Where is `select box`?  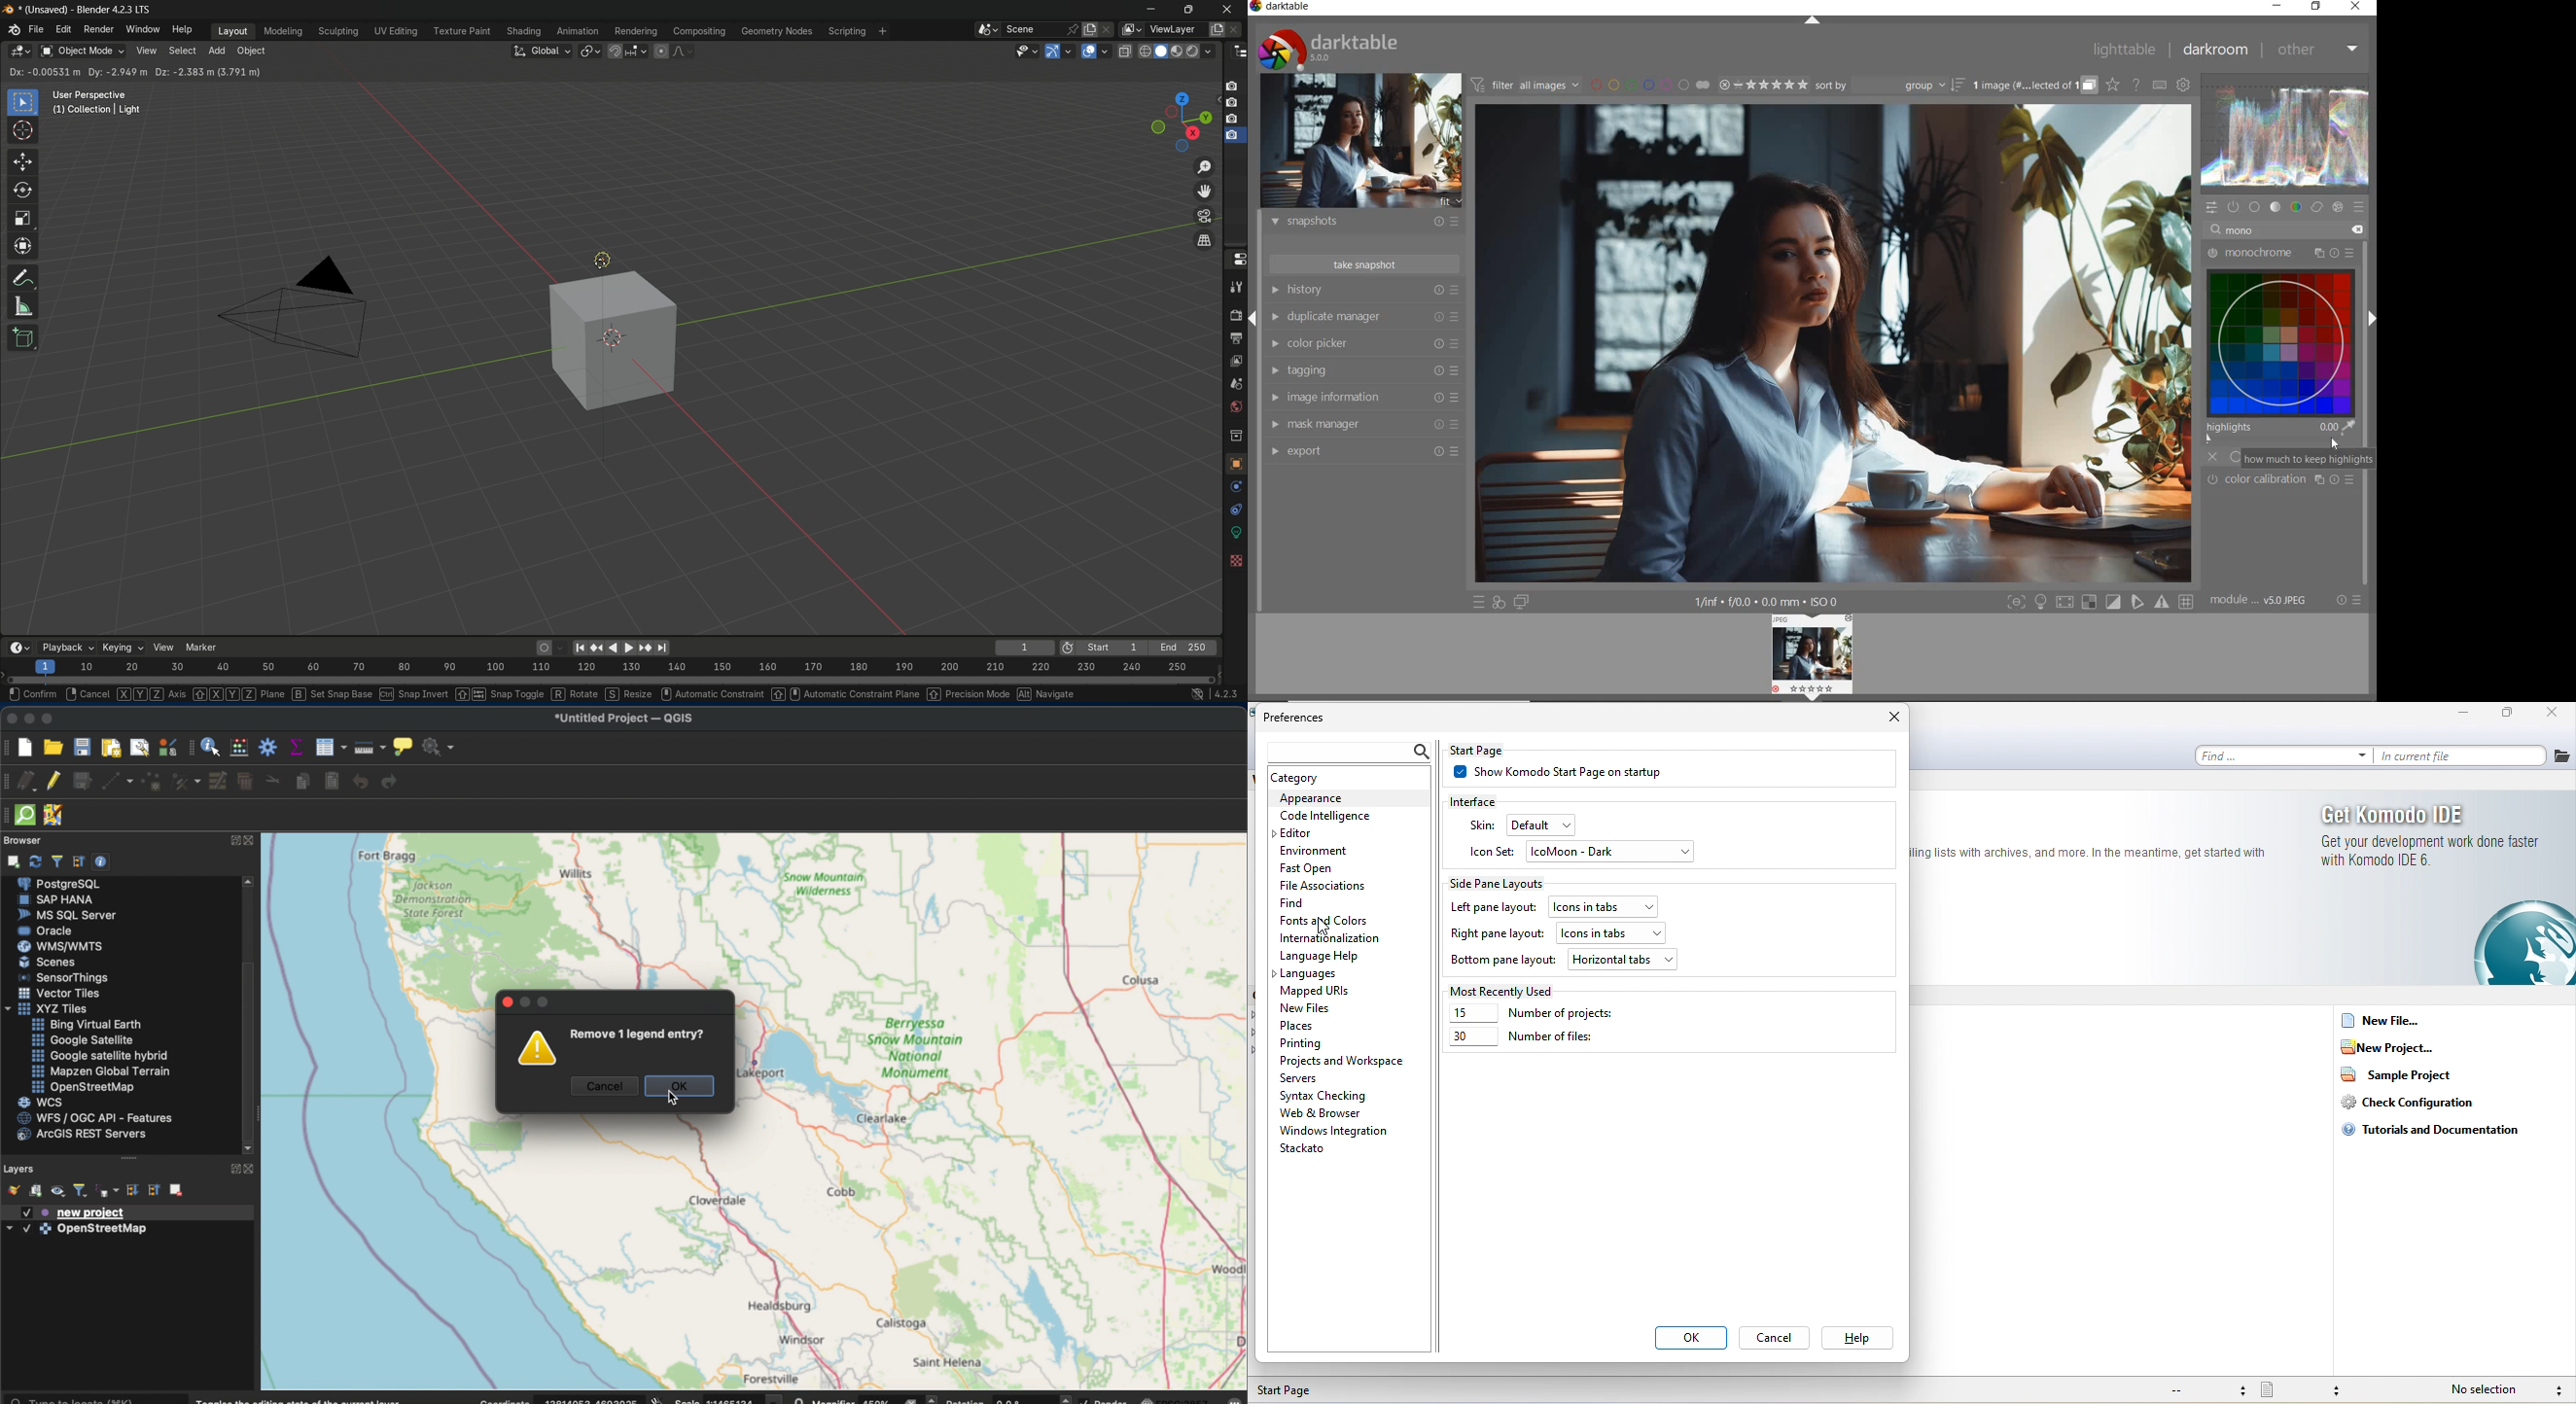 select box is located at coordinates (23, 101).